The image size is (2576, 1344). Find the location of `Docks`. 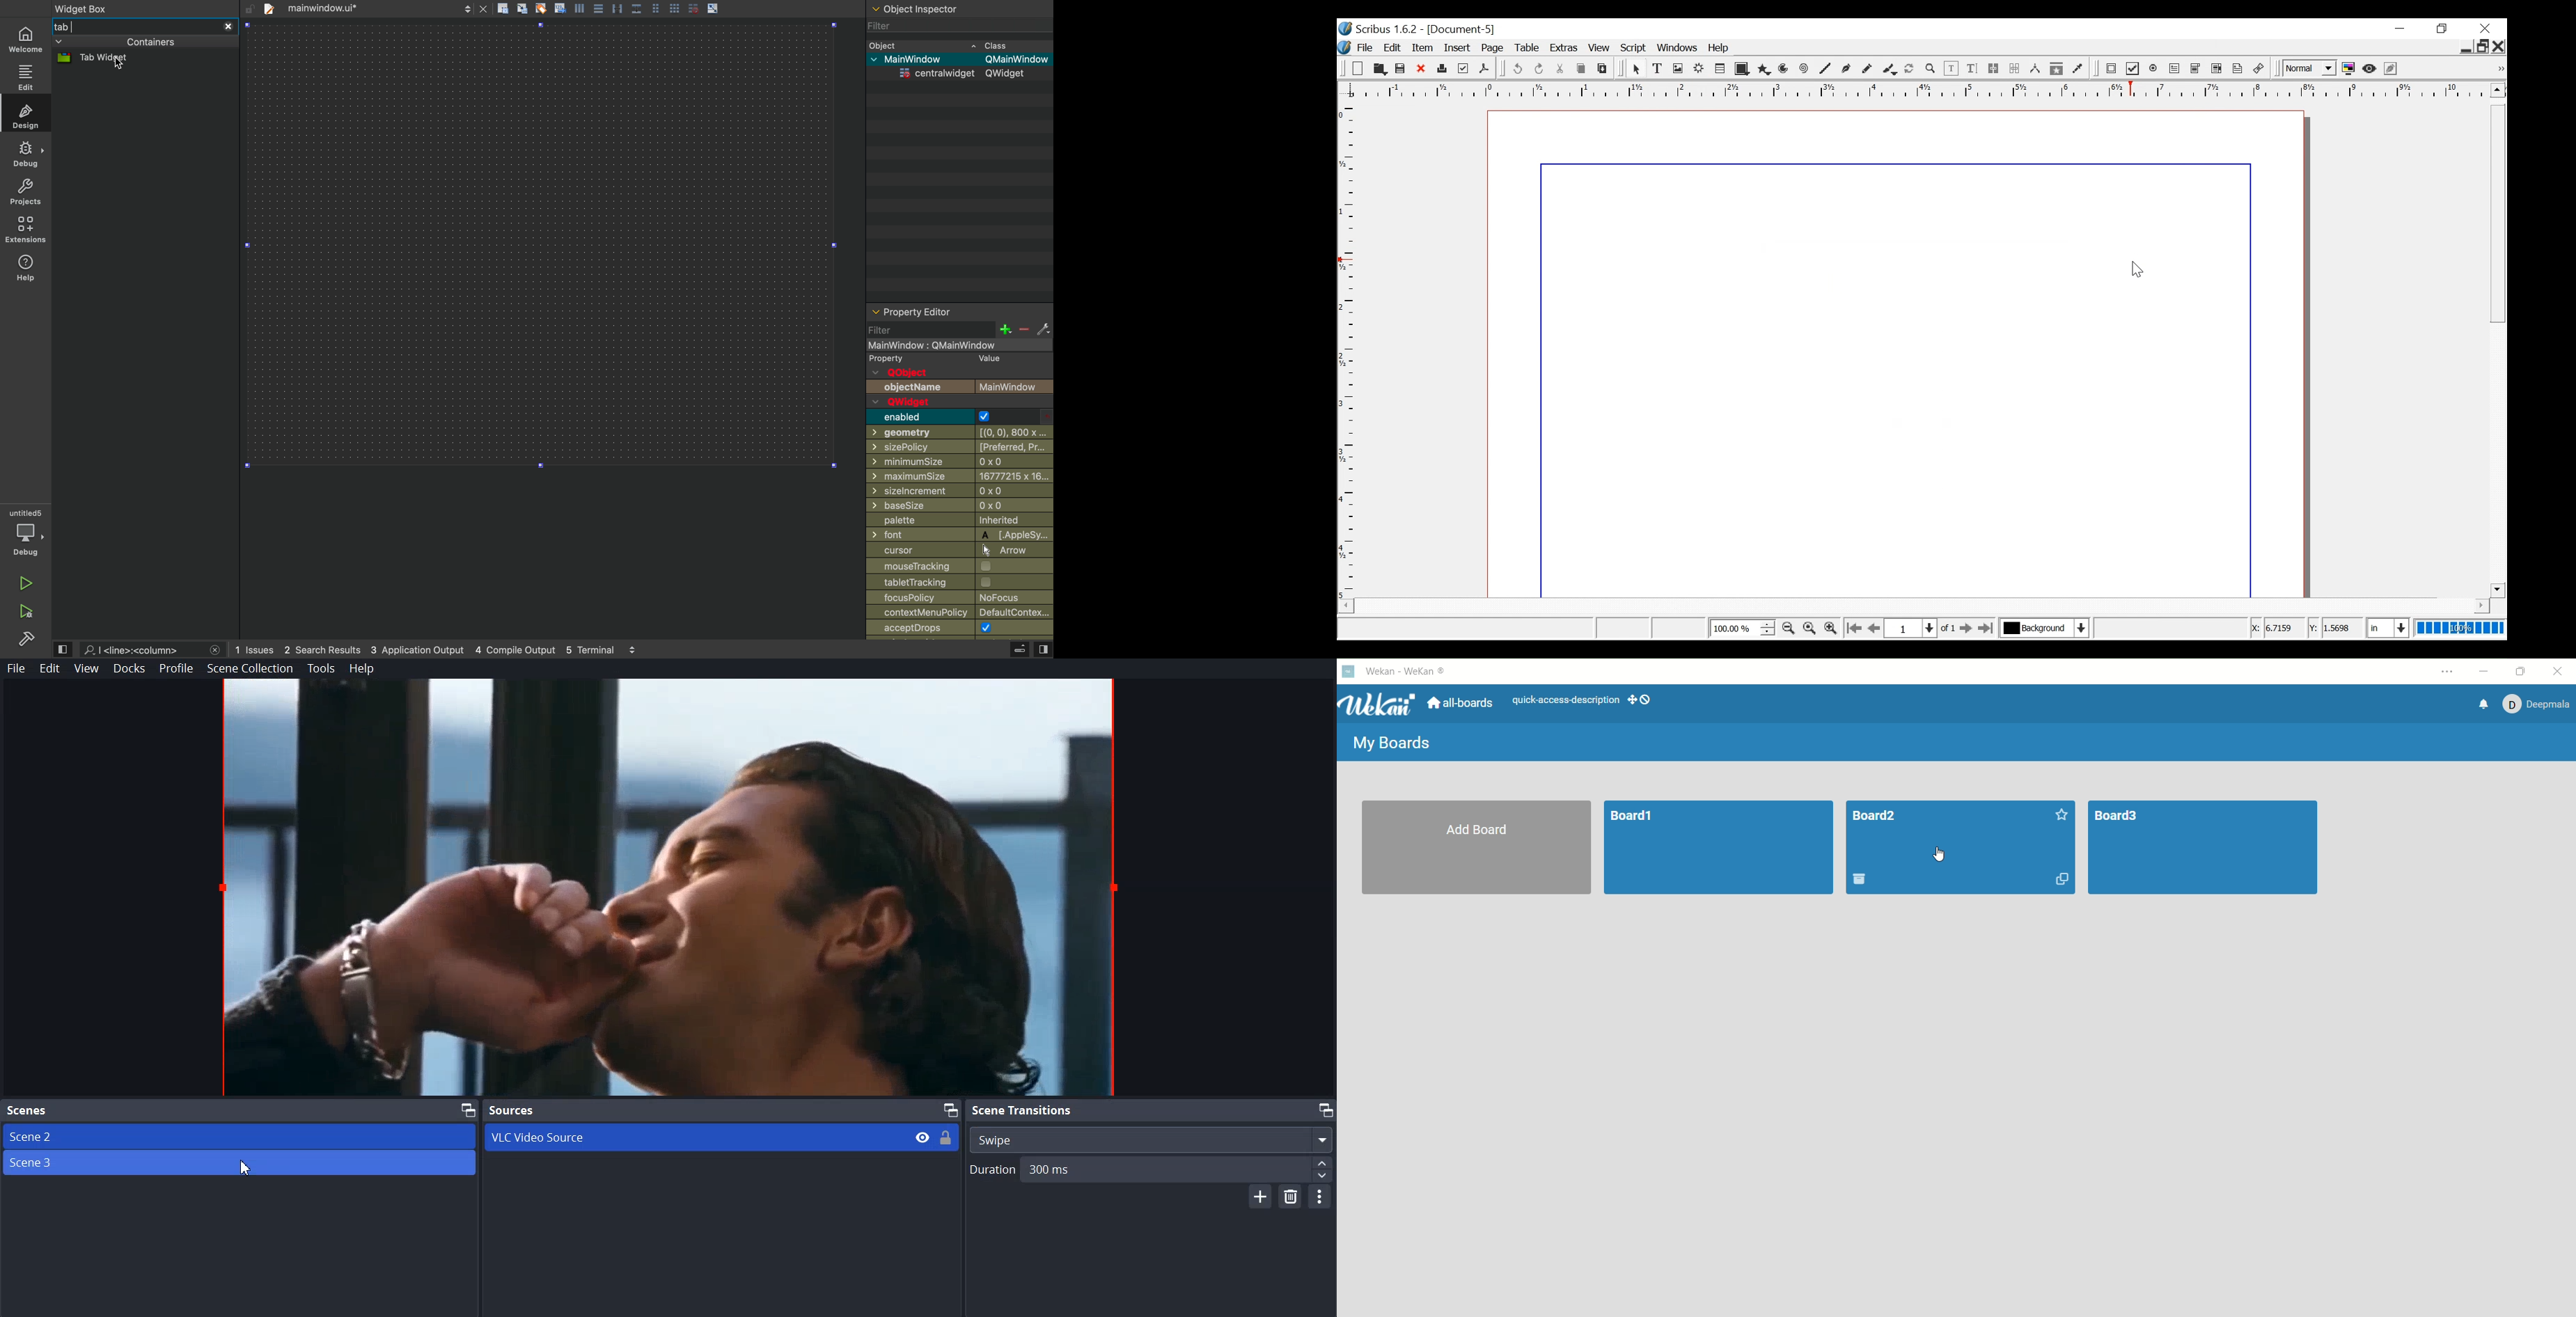

Docks is located at coordinates (129, 669).